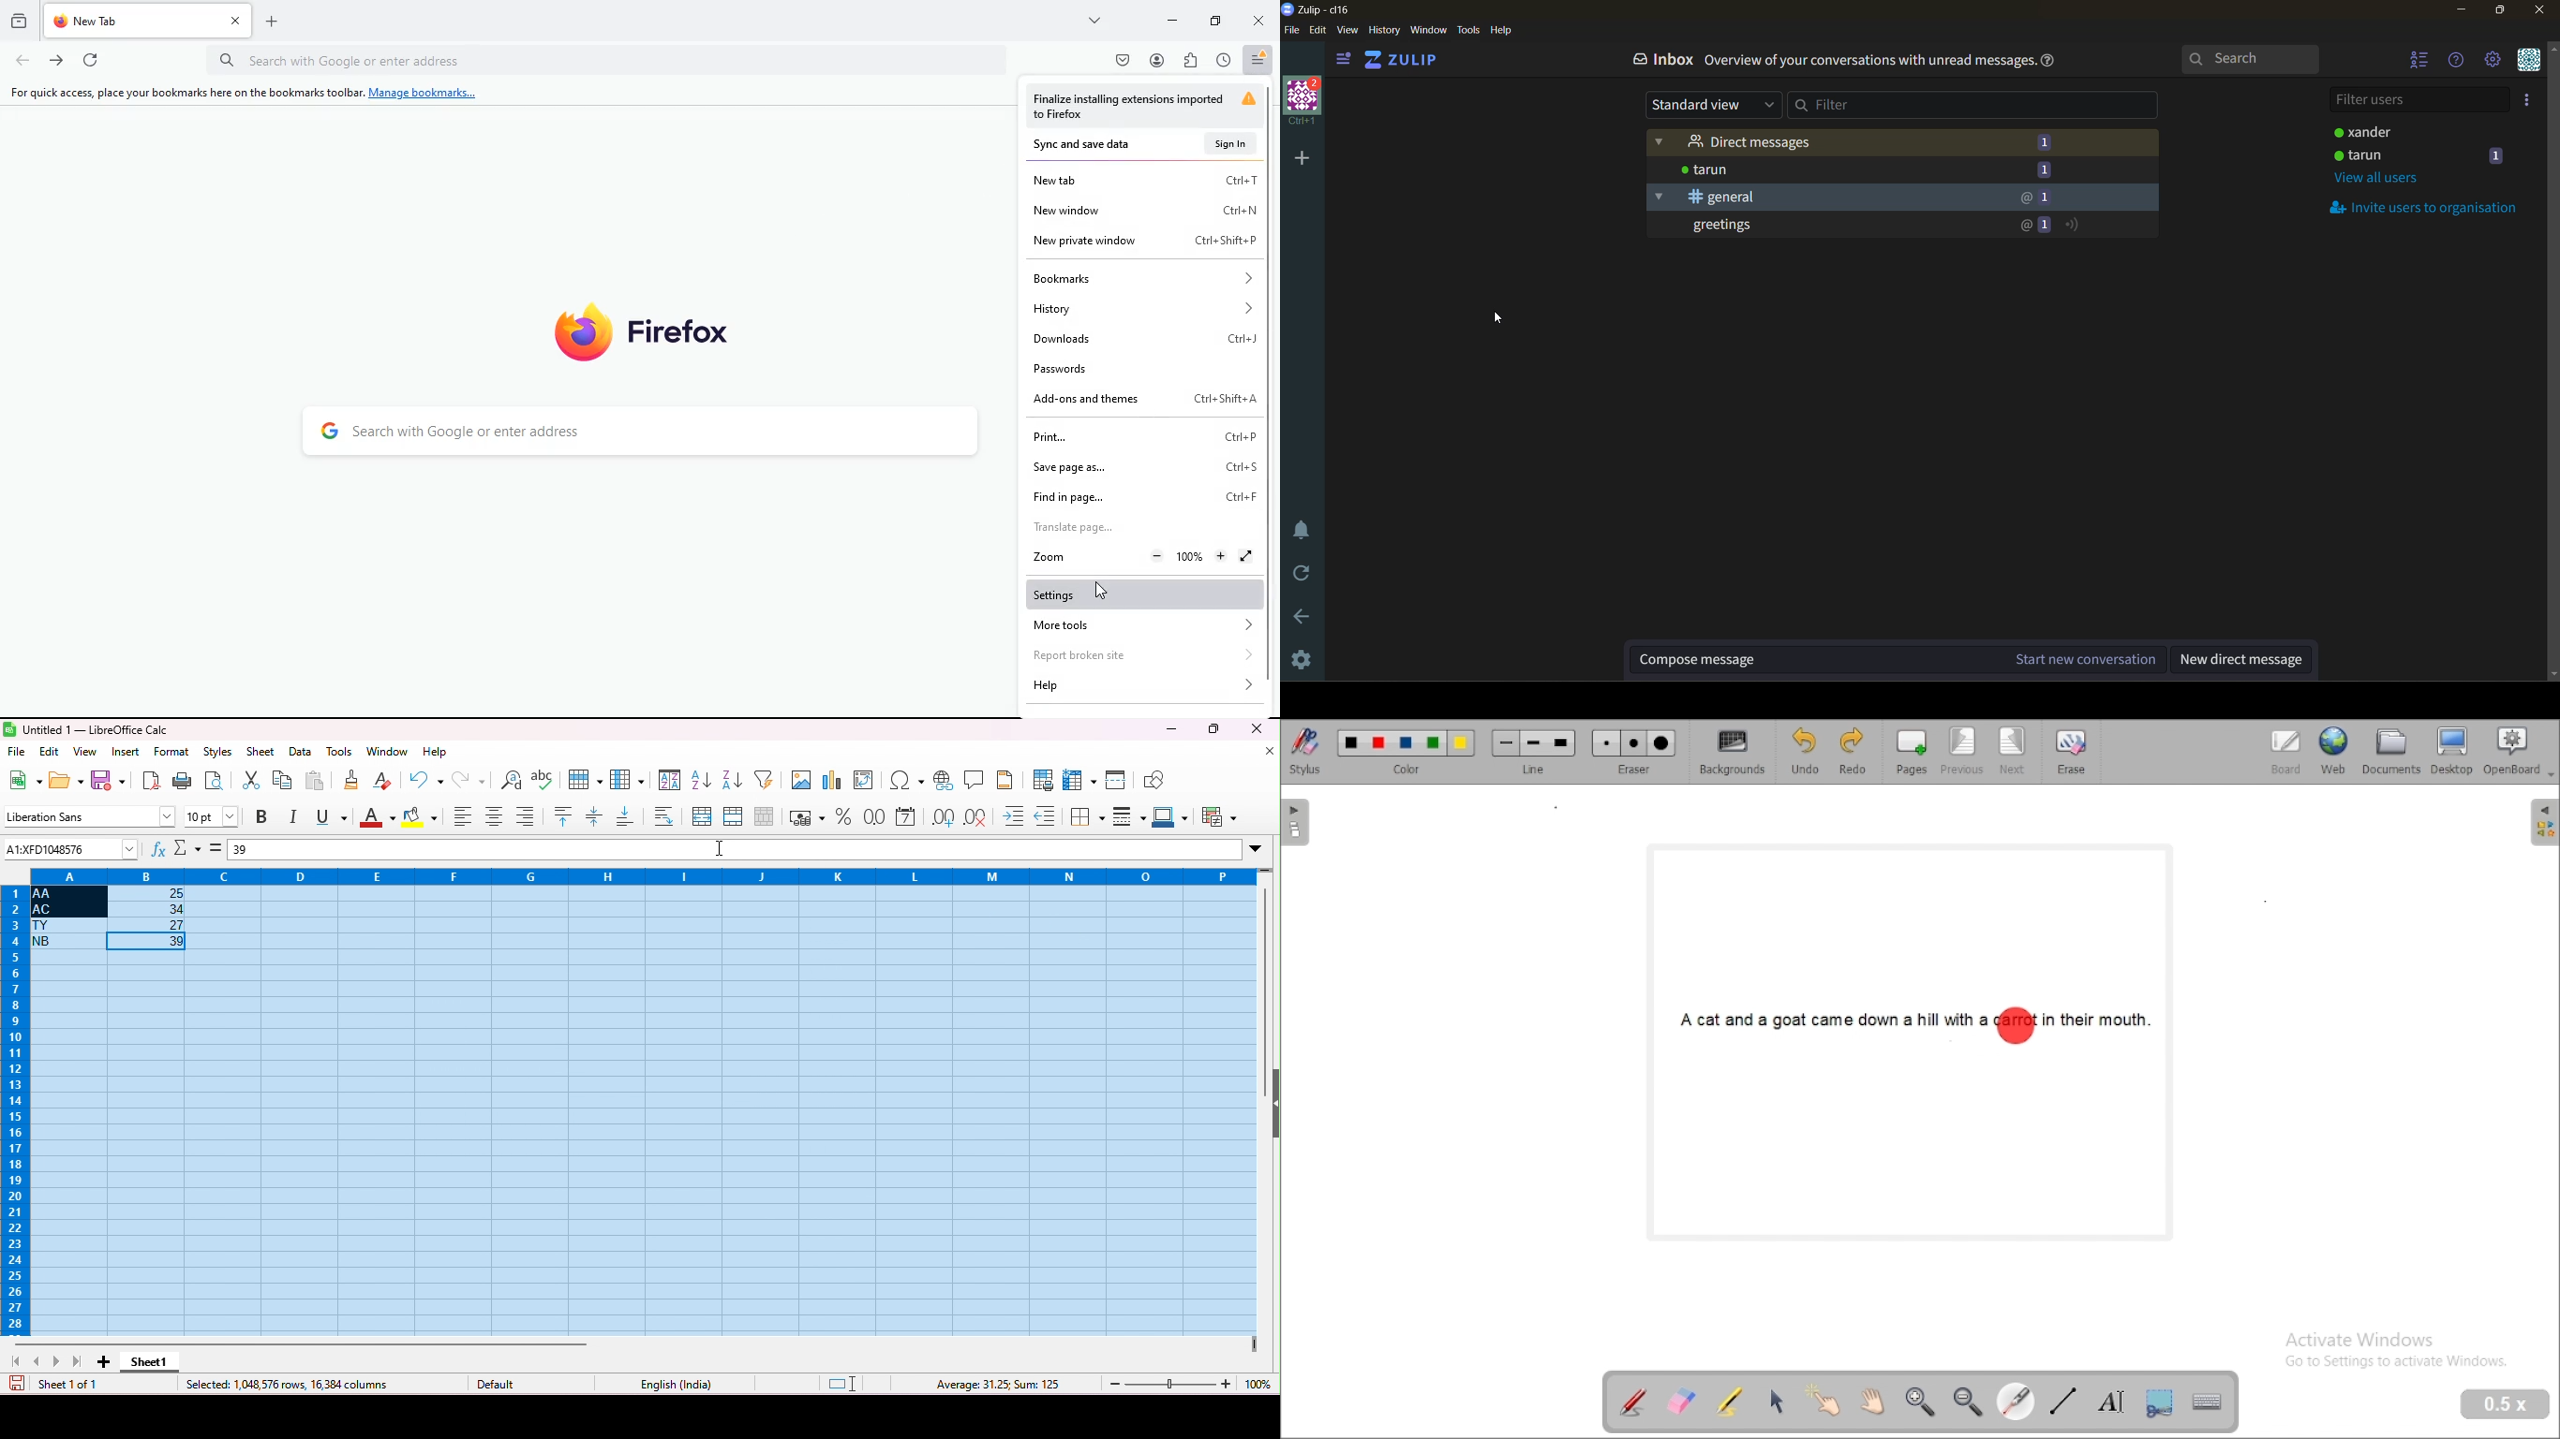 The width and height of the screenshot is (2576, 1456). What do you see at coordinates (801, 780) in the screenshot?
I see `insert image` at bounding box center [801, 780].